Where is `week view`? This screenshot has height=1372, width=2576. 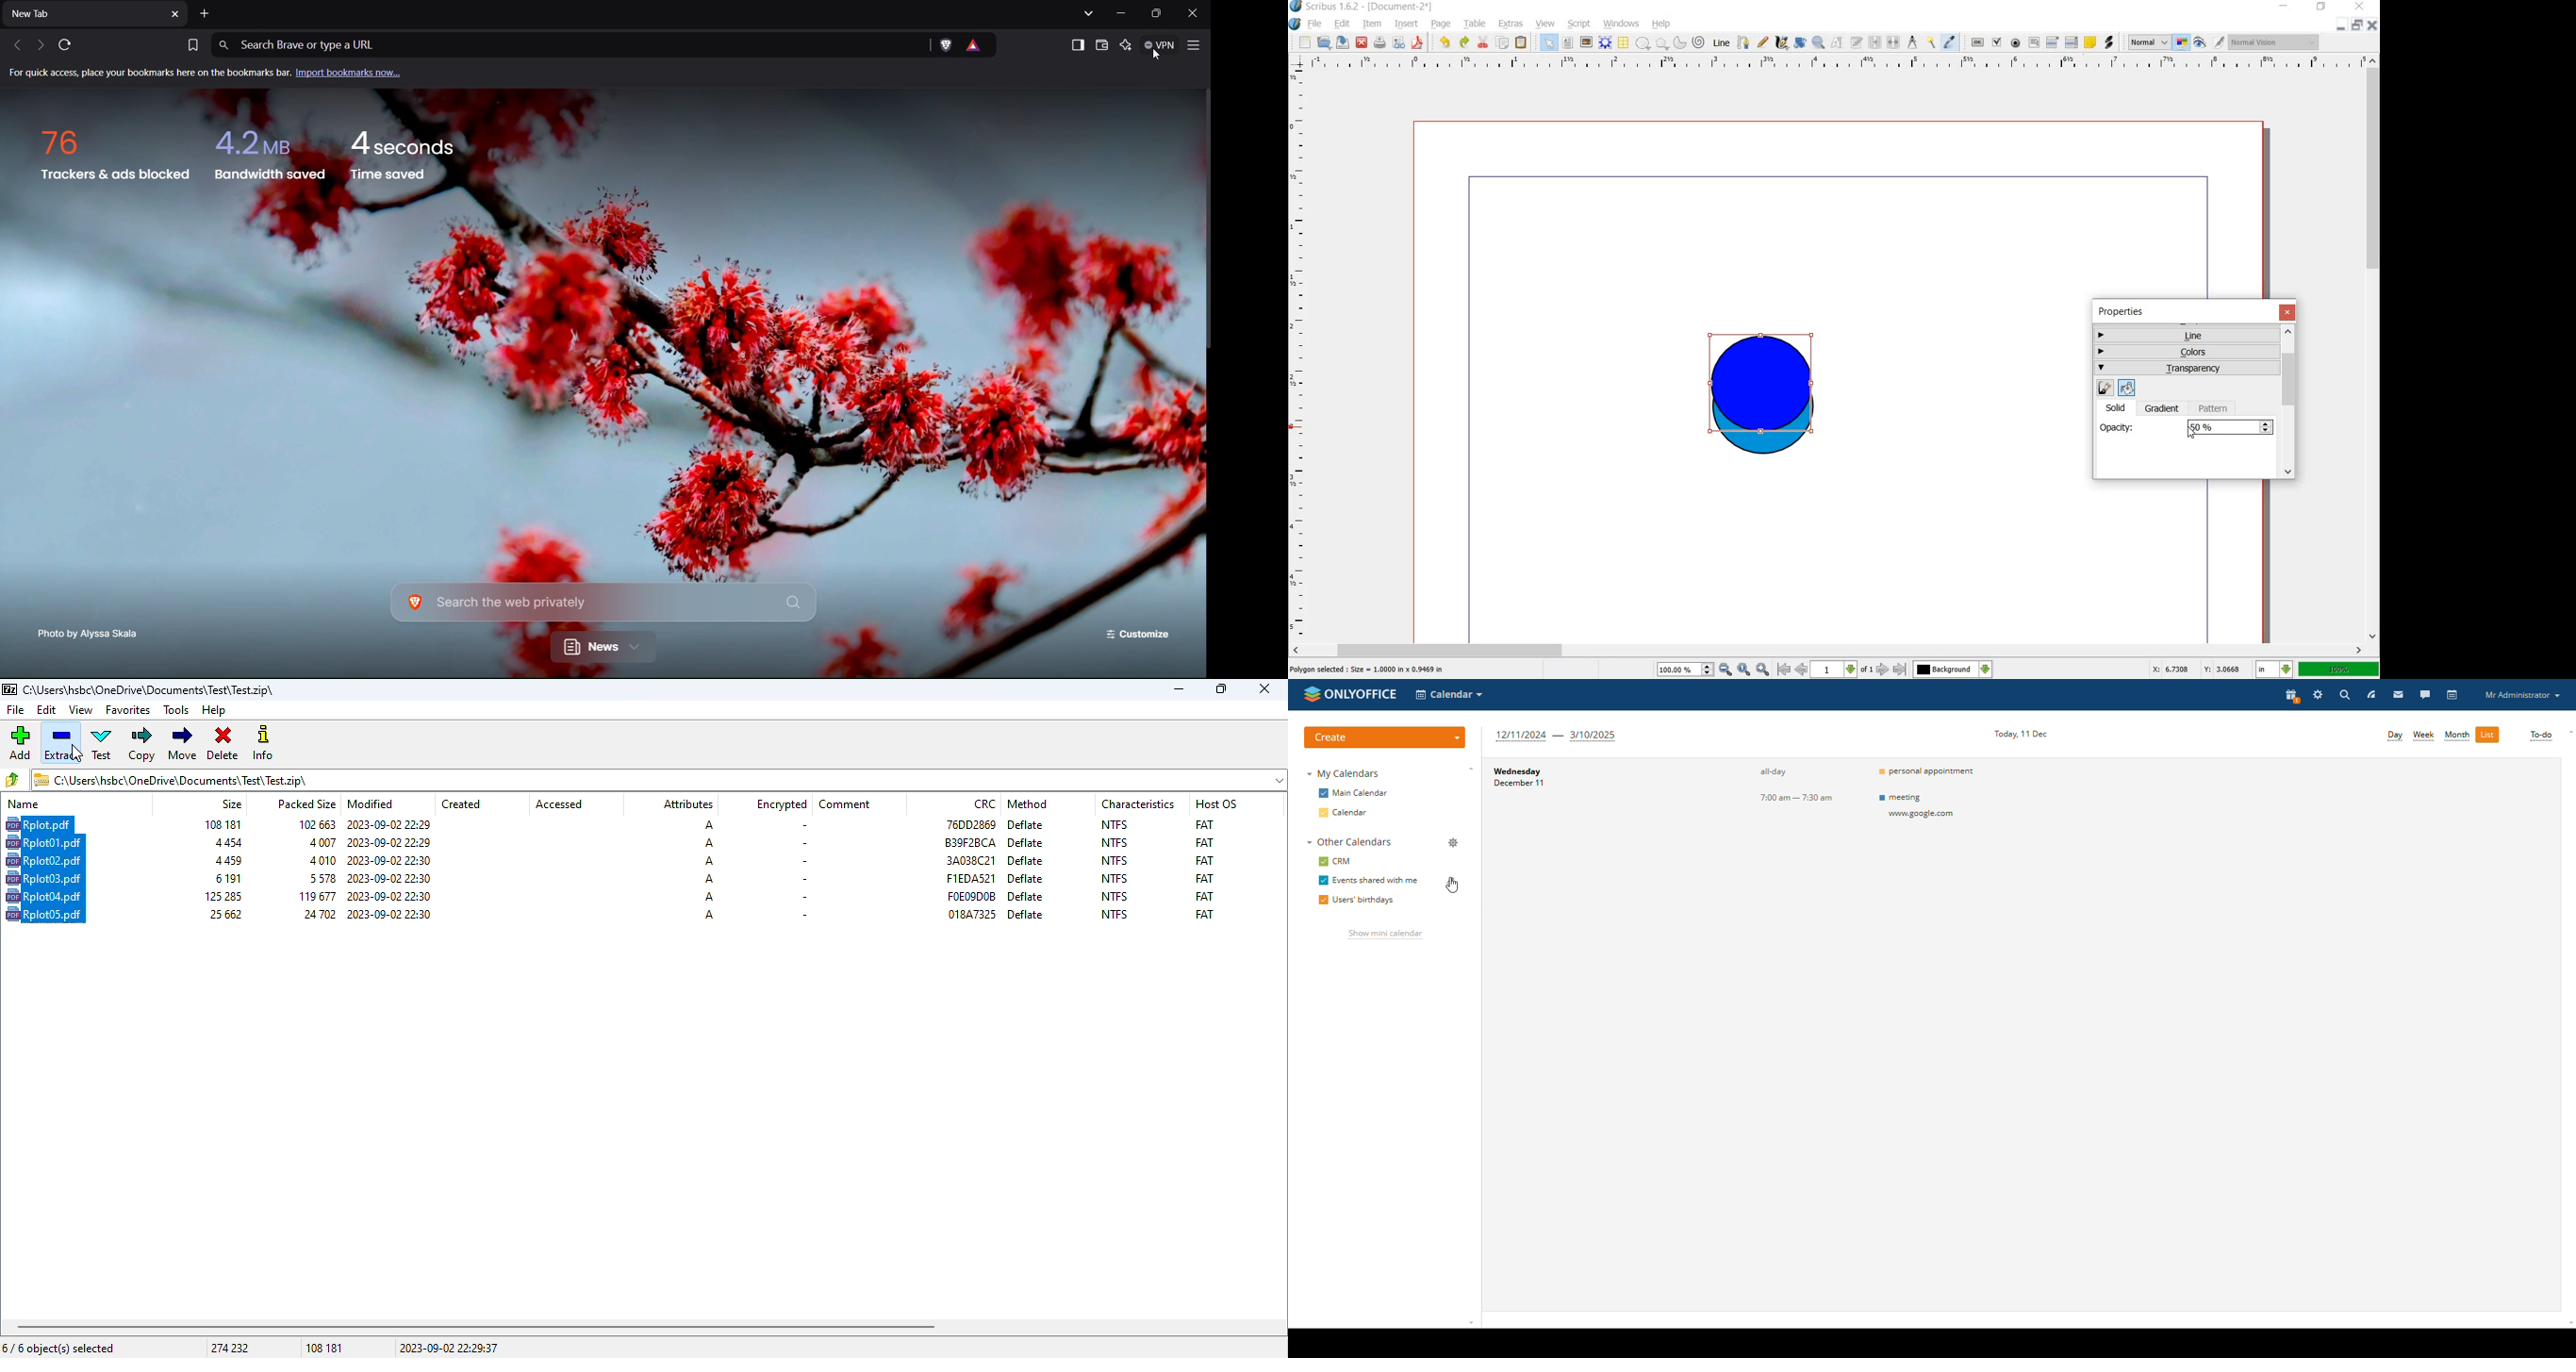
week view is located at coordinates (2424, 735).